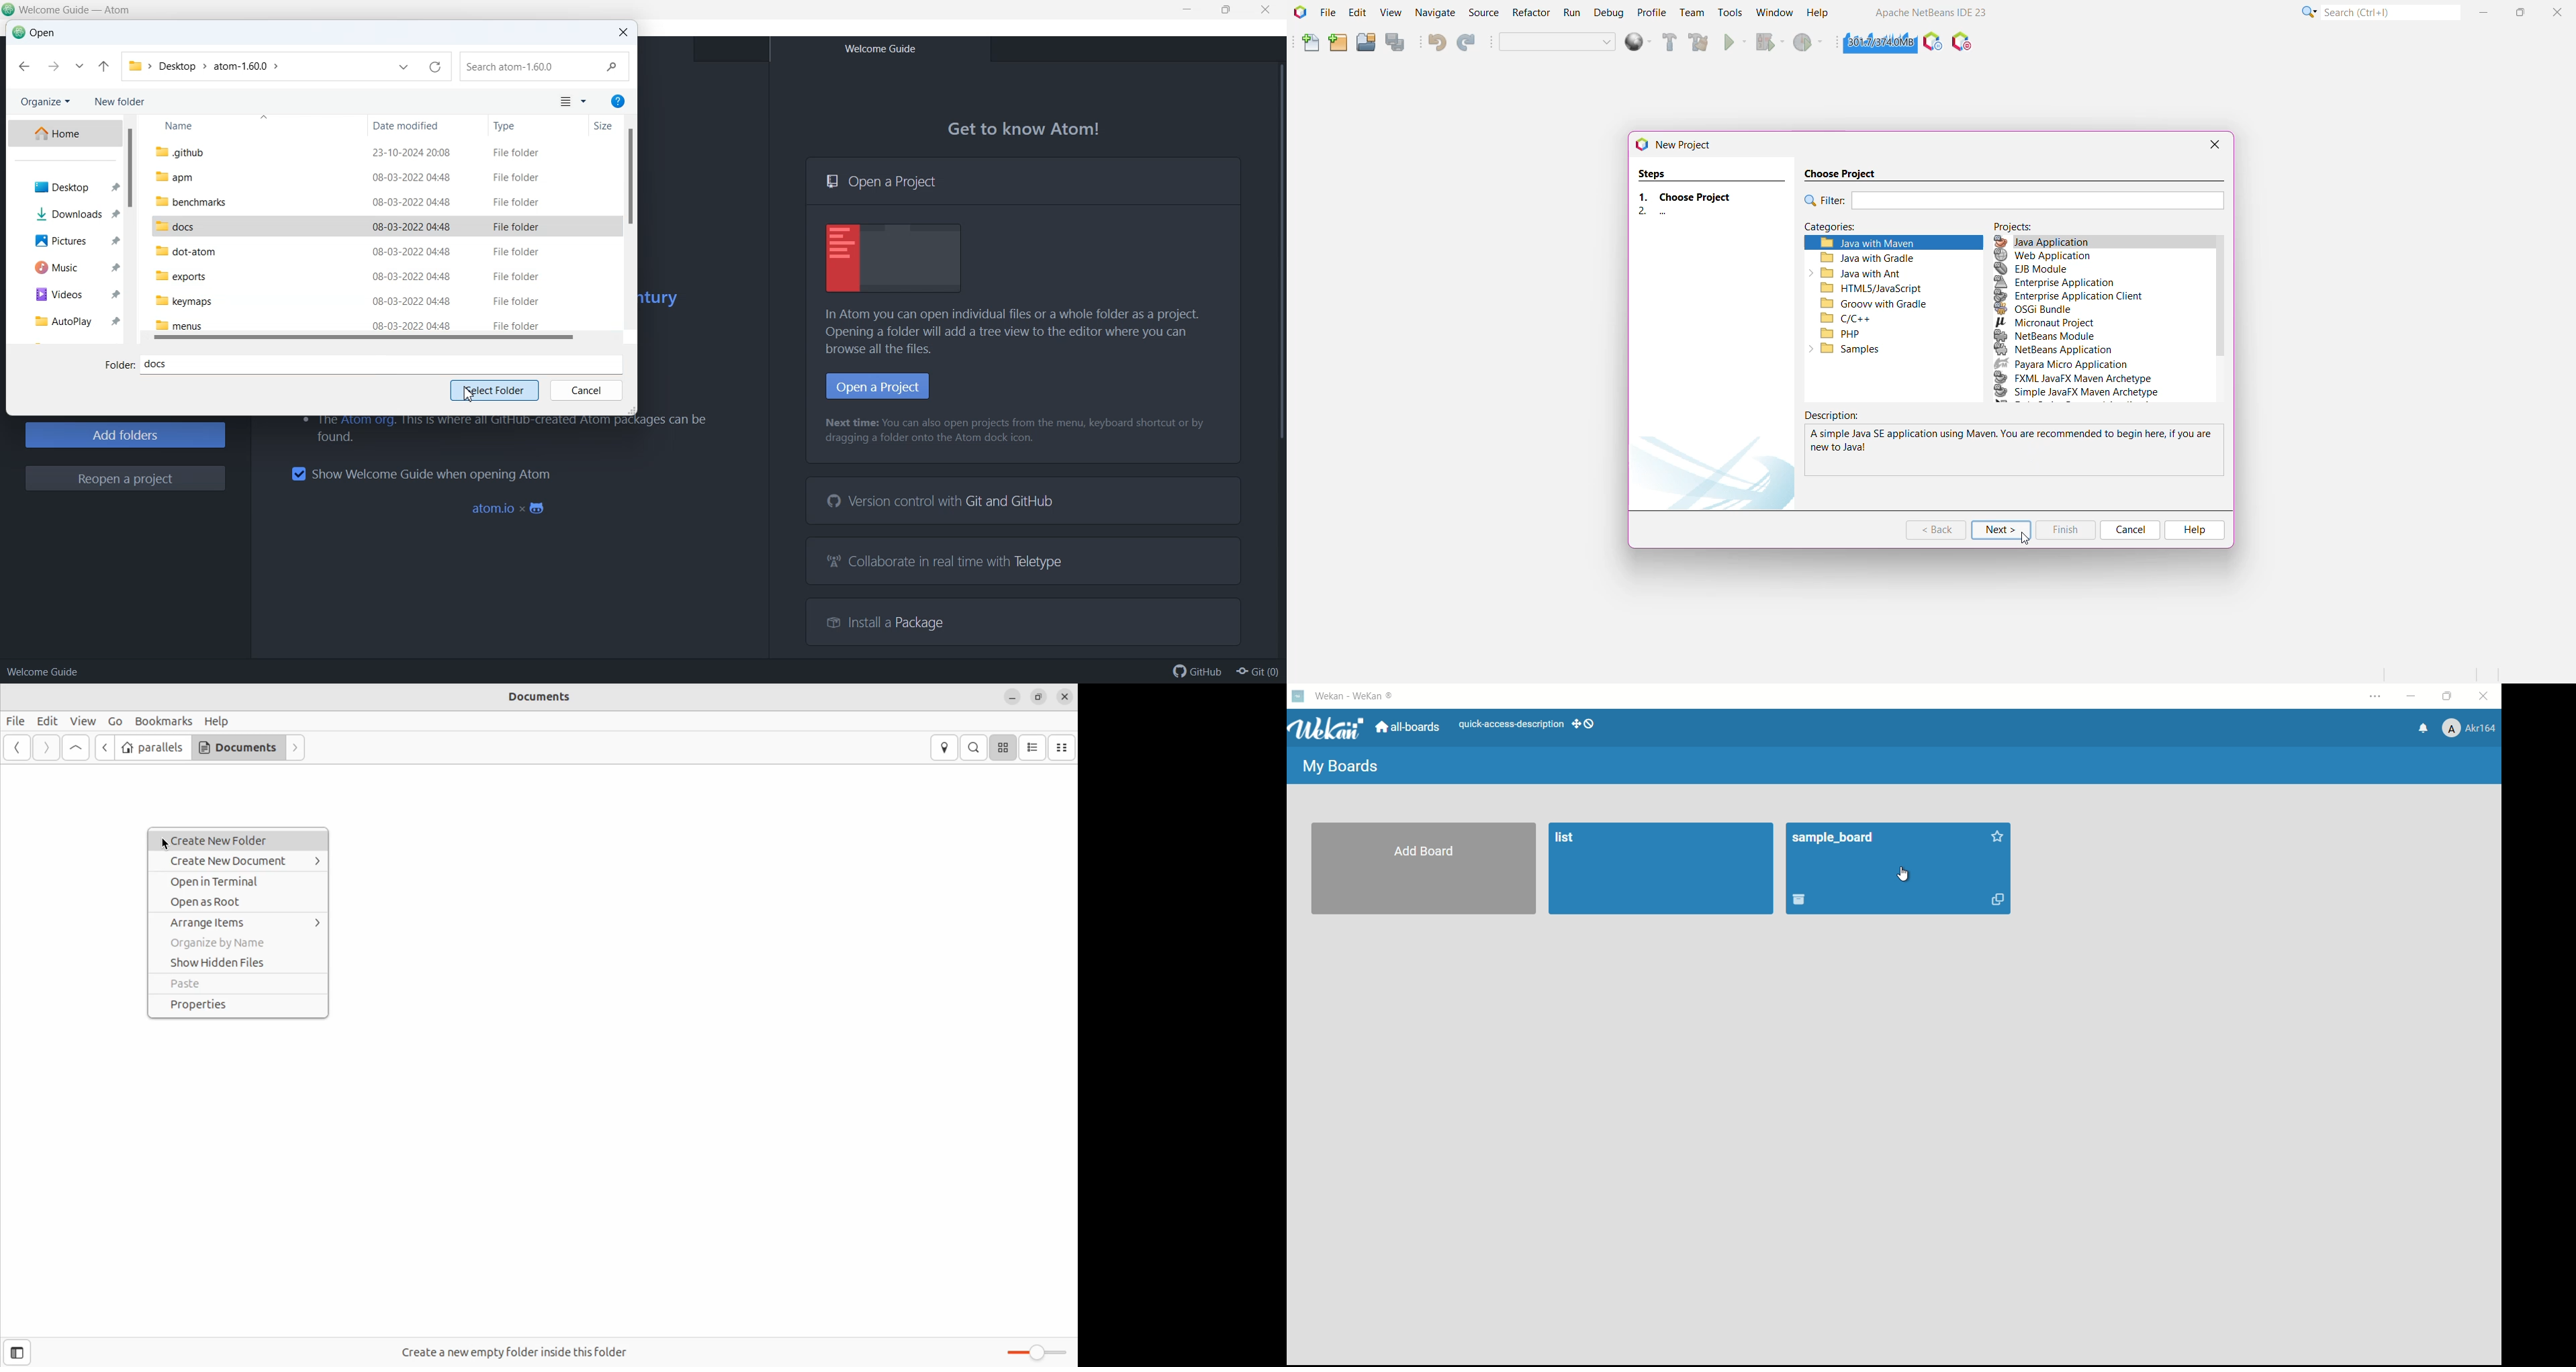 This screenshot has width=2576, height=1372. Describe the element at coordinates (564, 103) in the screenshot. I see `Change your view` at that location.